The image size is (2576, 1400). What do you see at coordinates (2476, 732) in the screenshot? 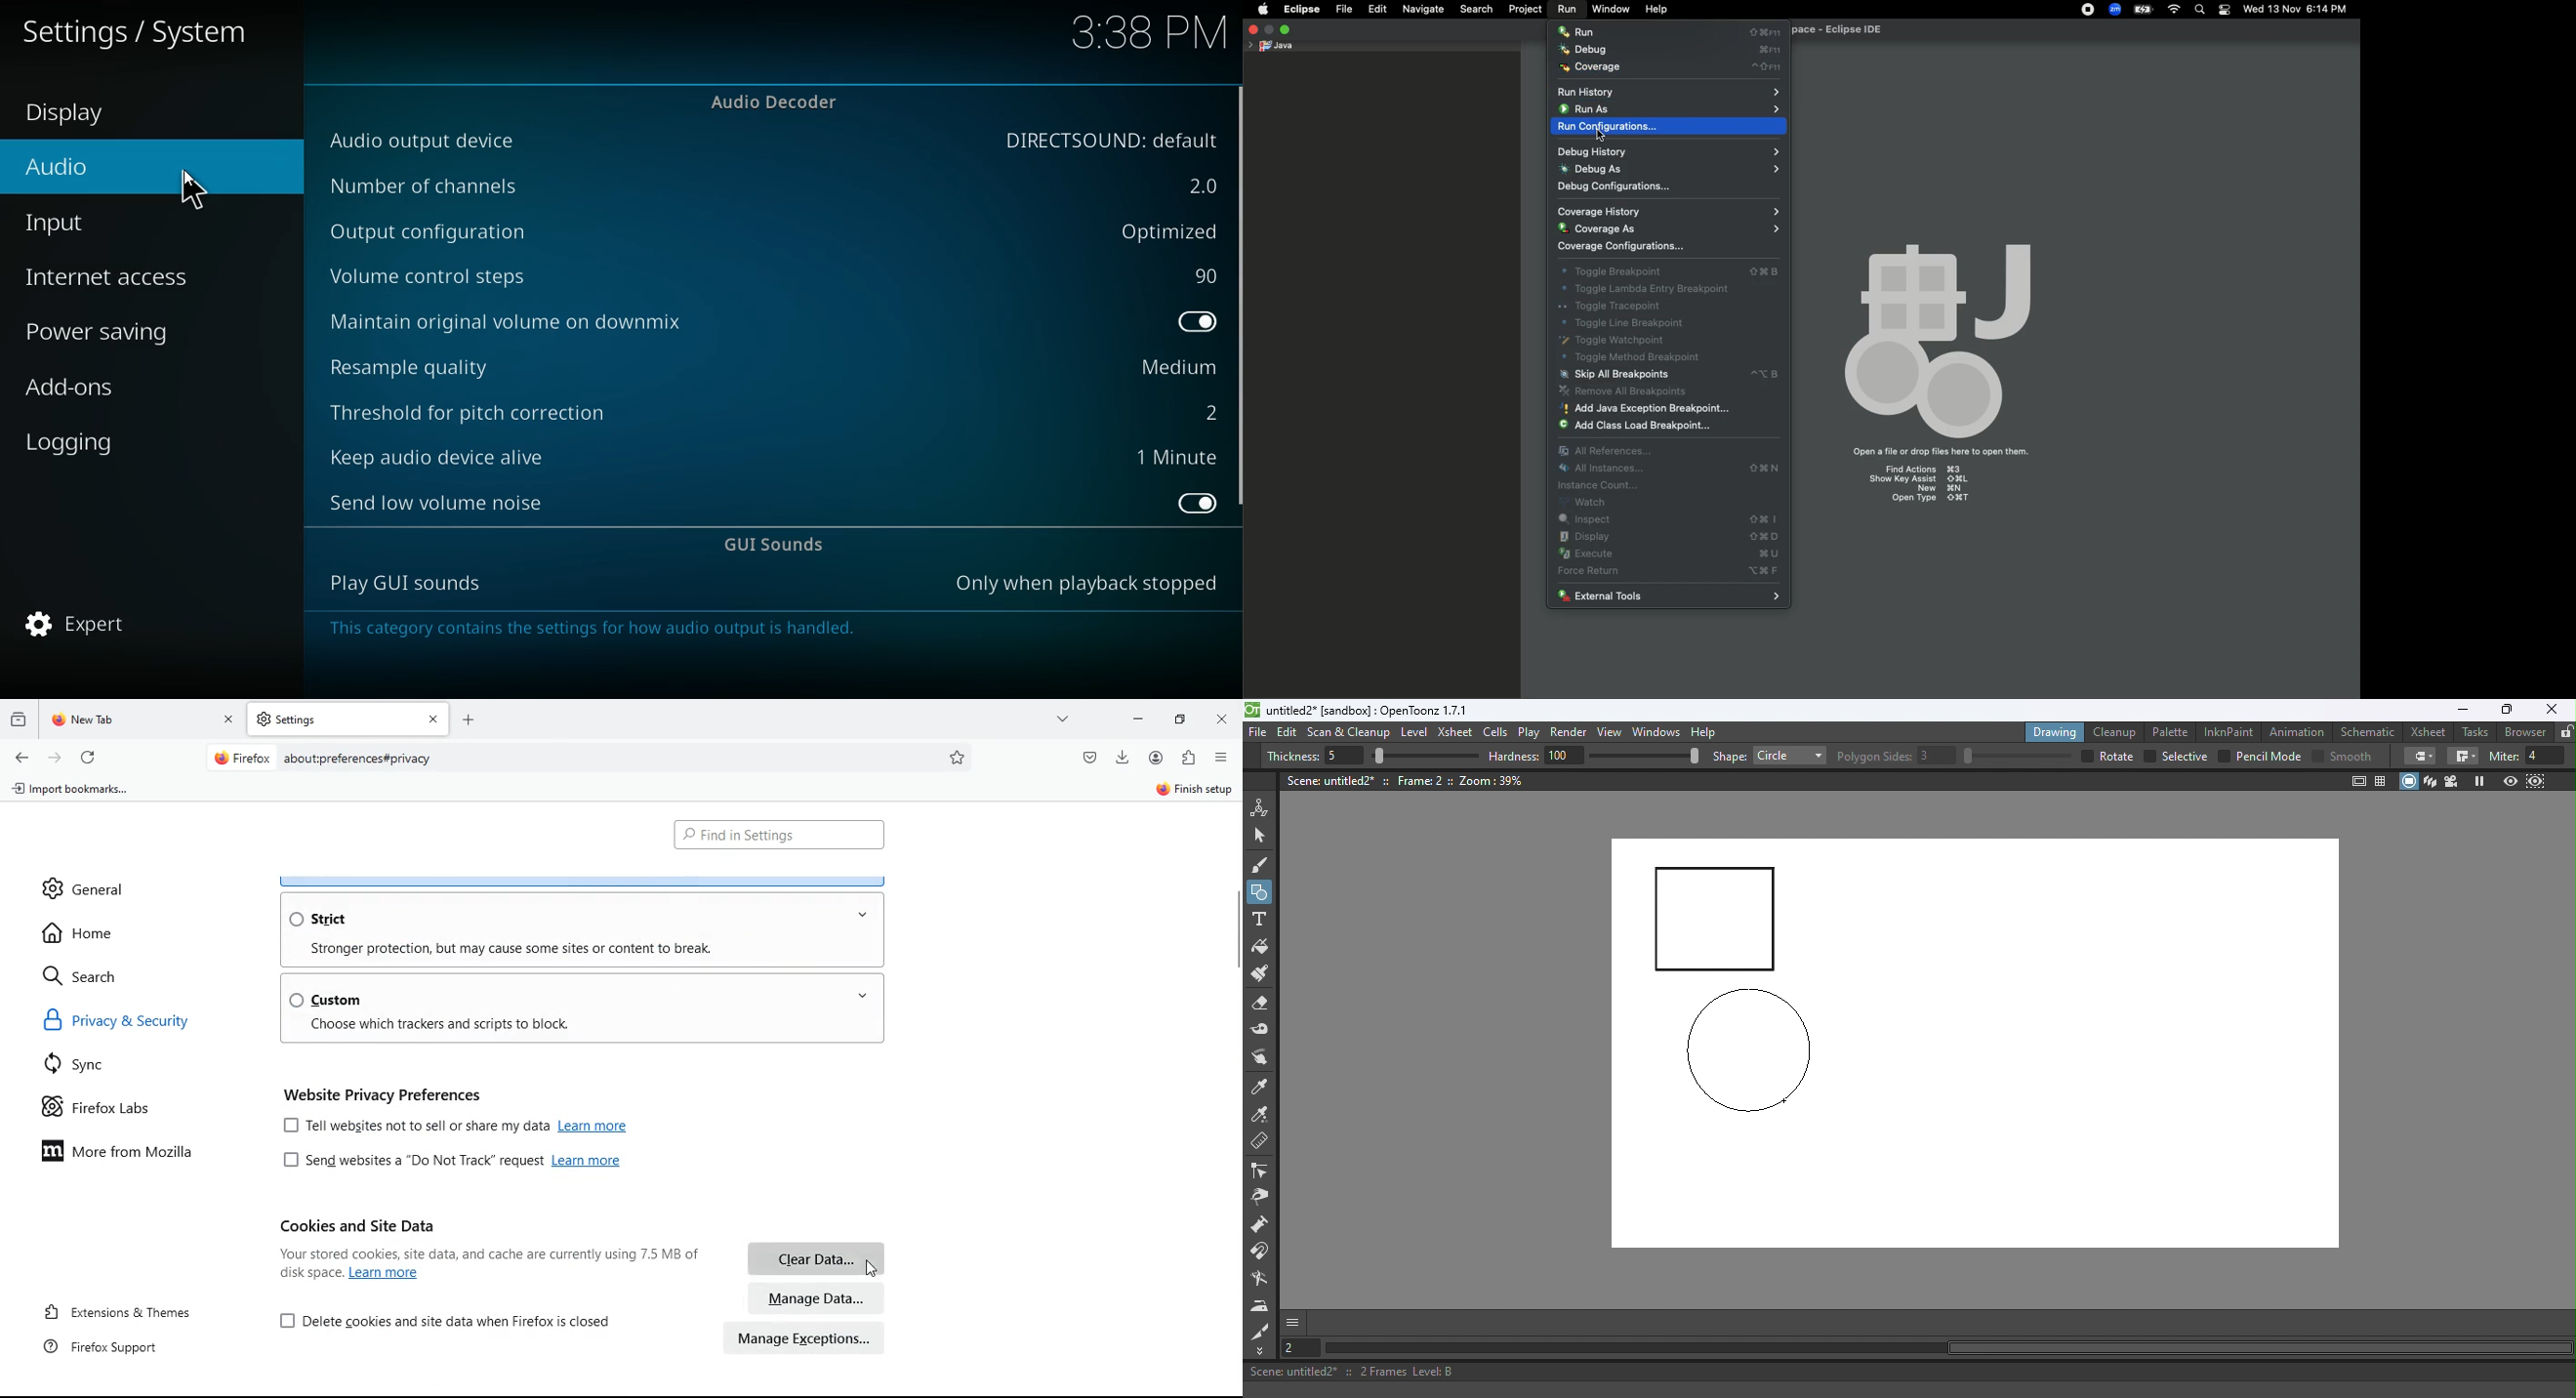
I see `Tasks` at bounding box center [2476, 732].